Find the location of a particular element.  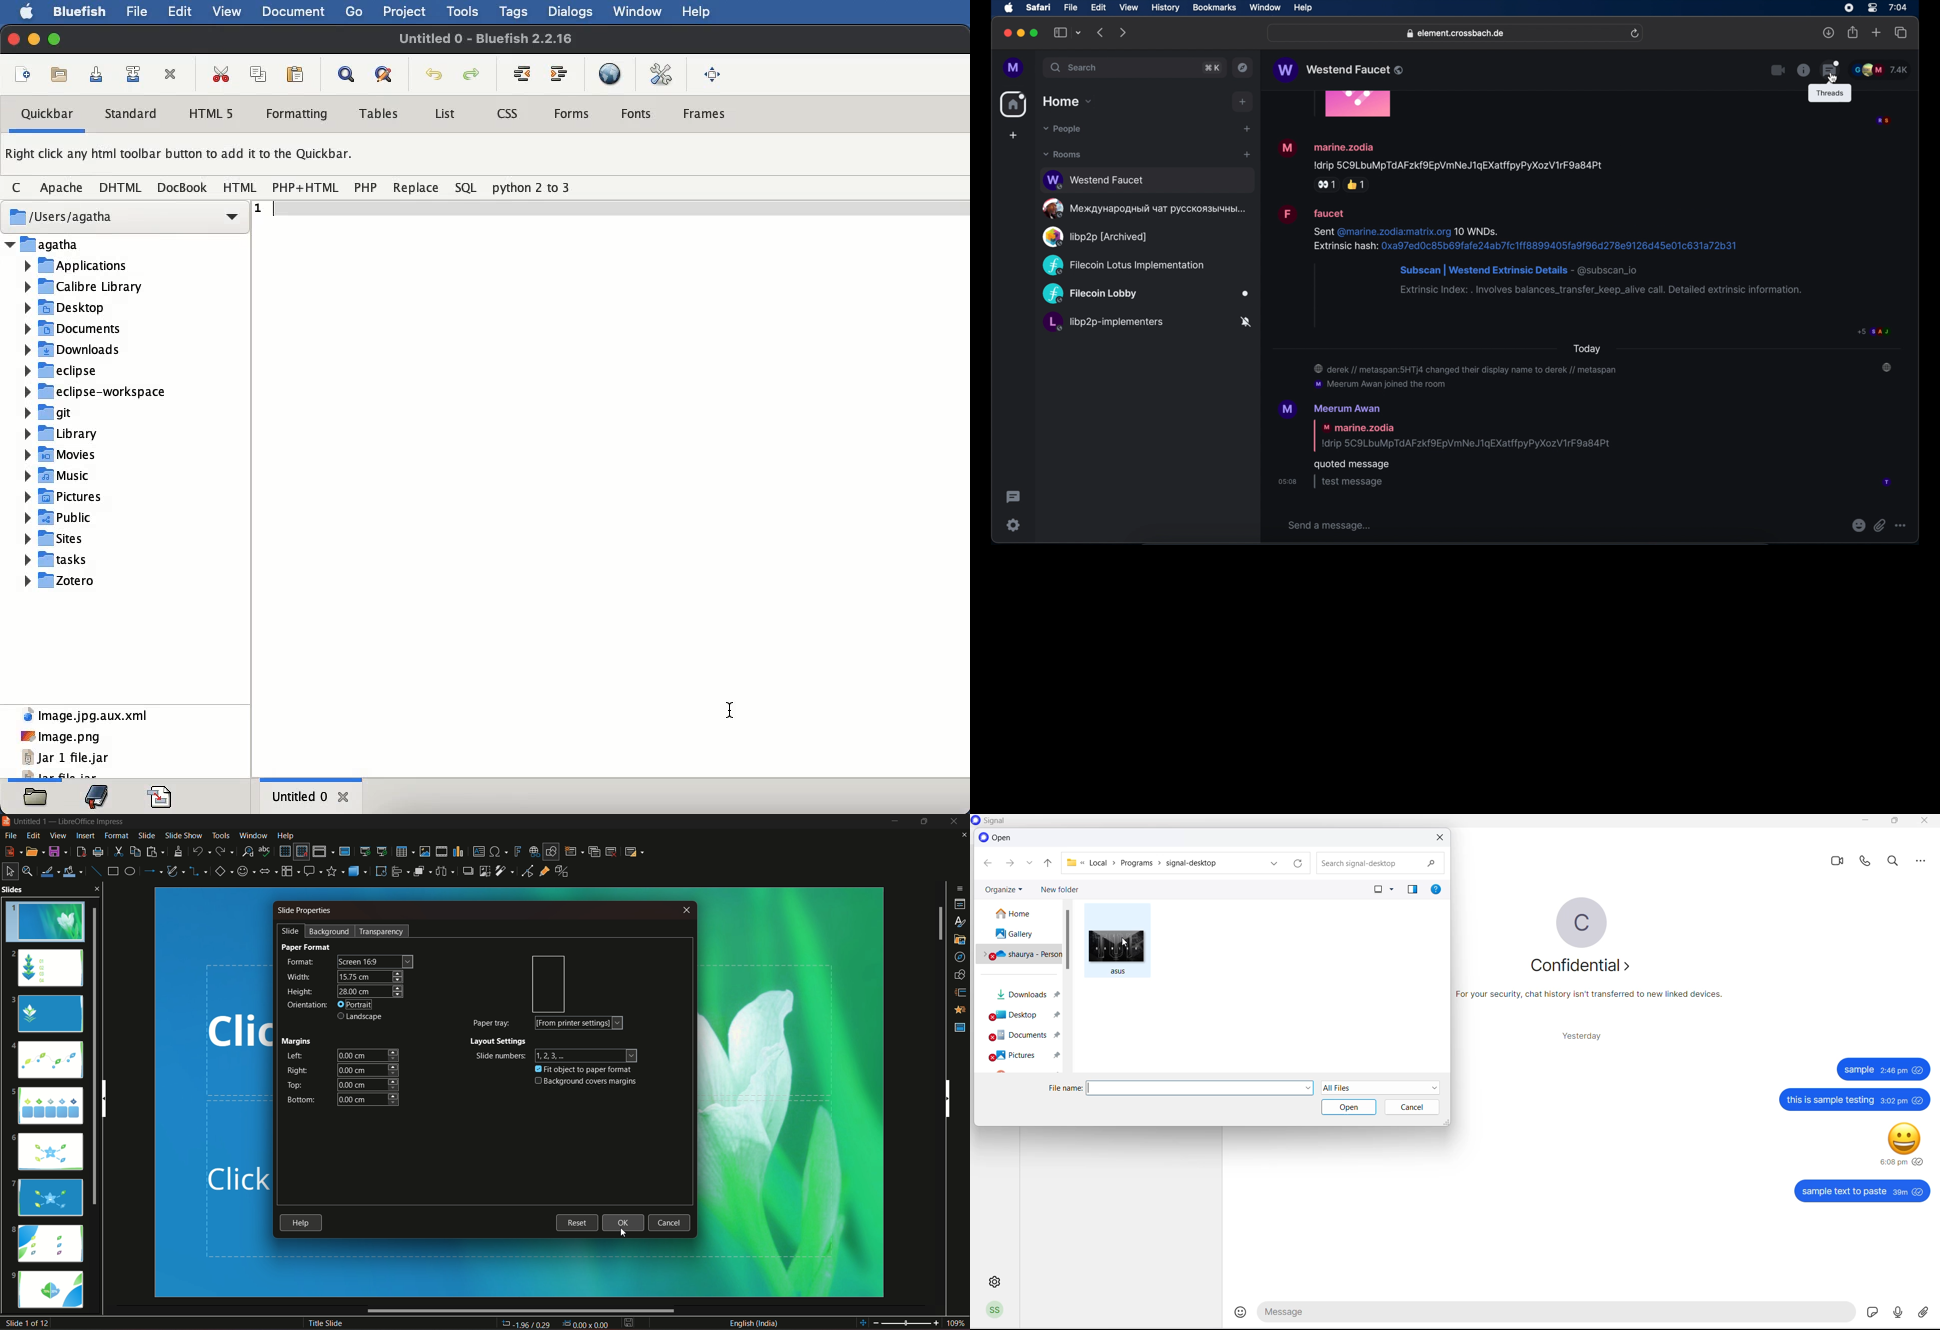

display views is located at coordinates (323, 851).